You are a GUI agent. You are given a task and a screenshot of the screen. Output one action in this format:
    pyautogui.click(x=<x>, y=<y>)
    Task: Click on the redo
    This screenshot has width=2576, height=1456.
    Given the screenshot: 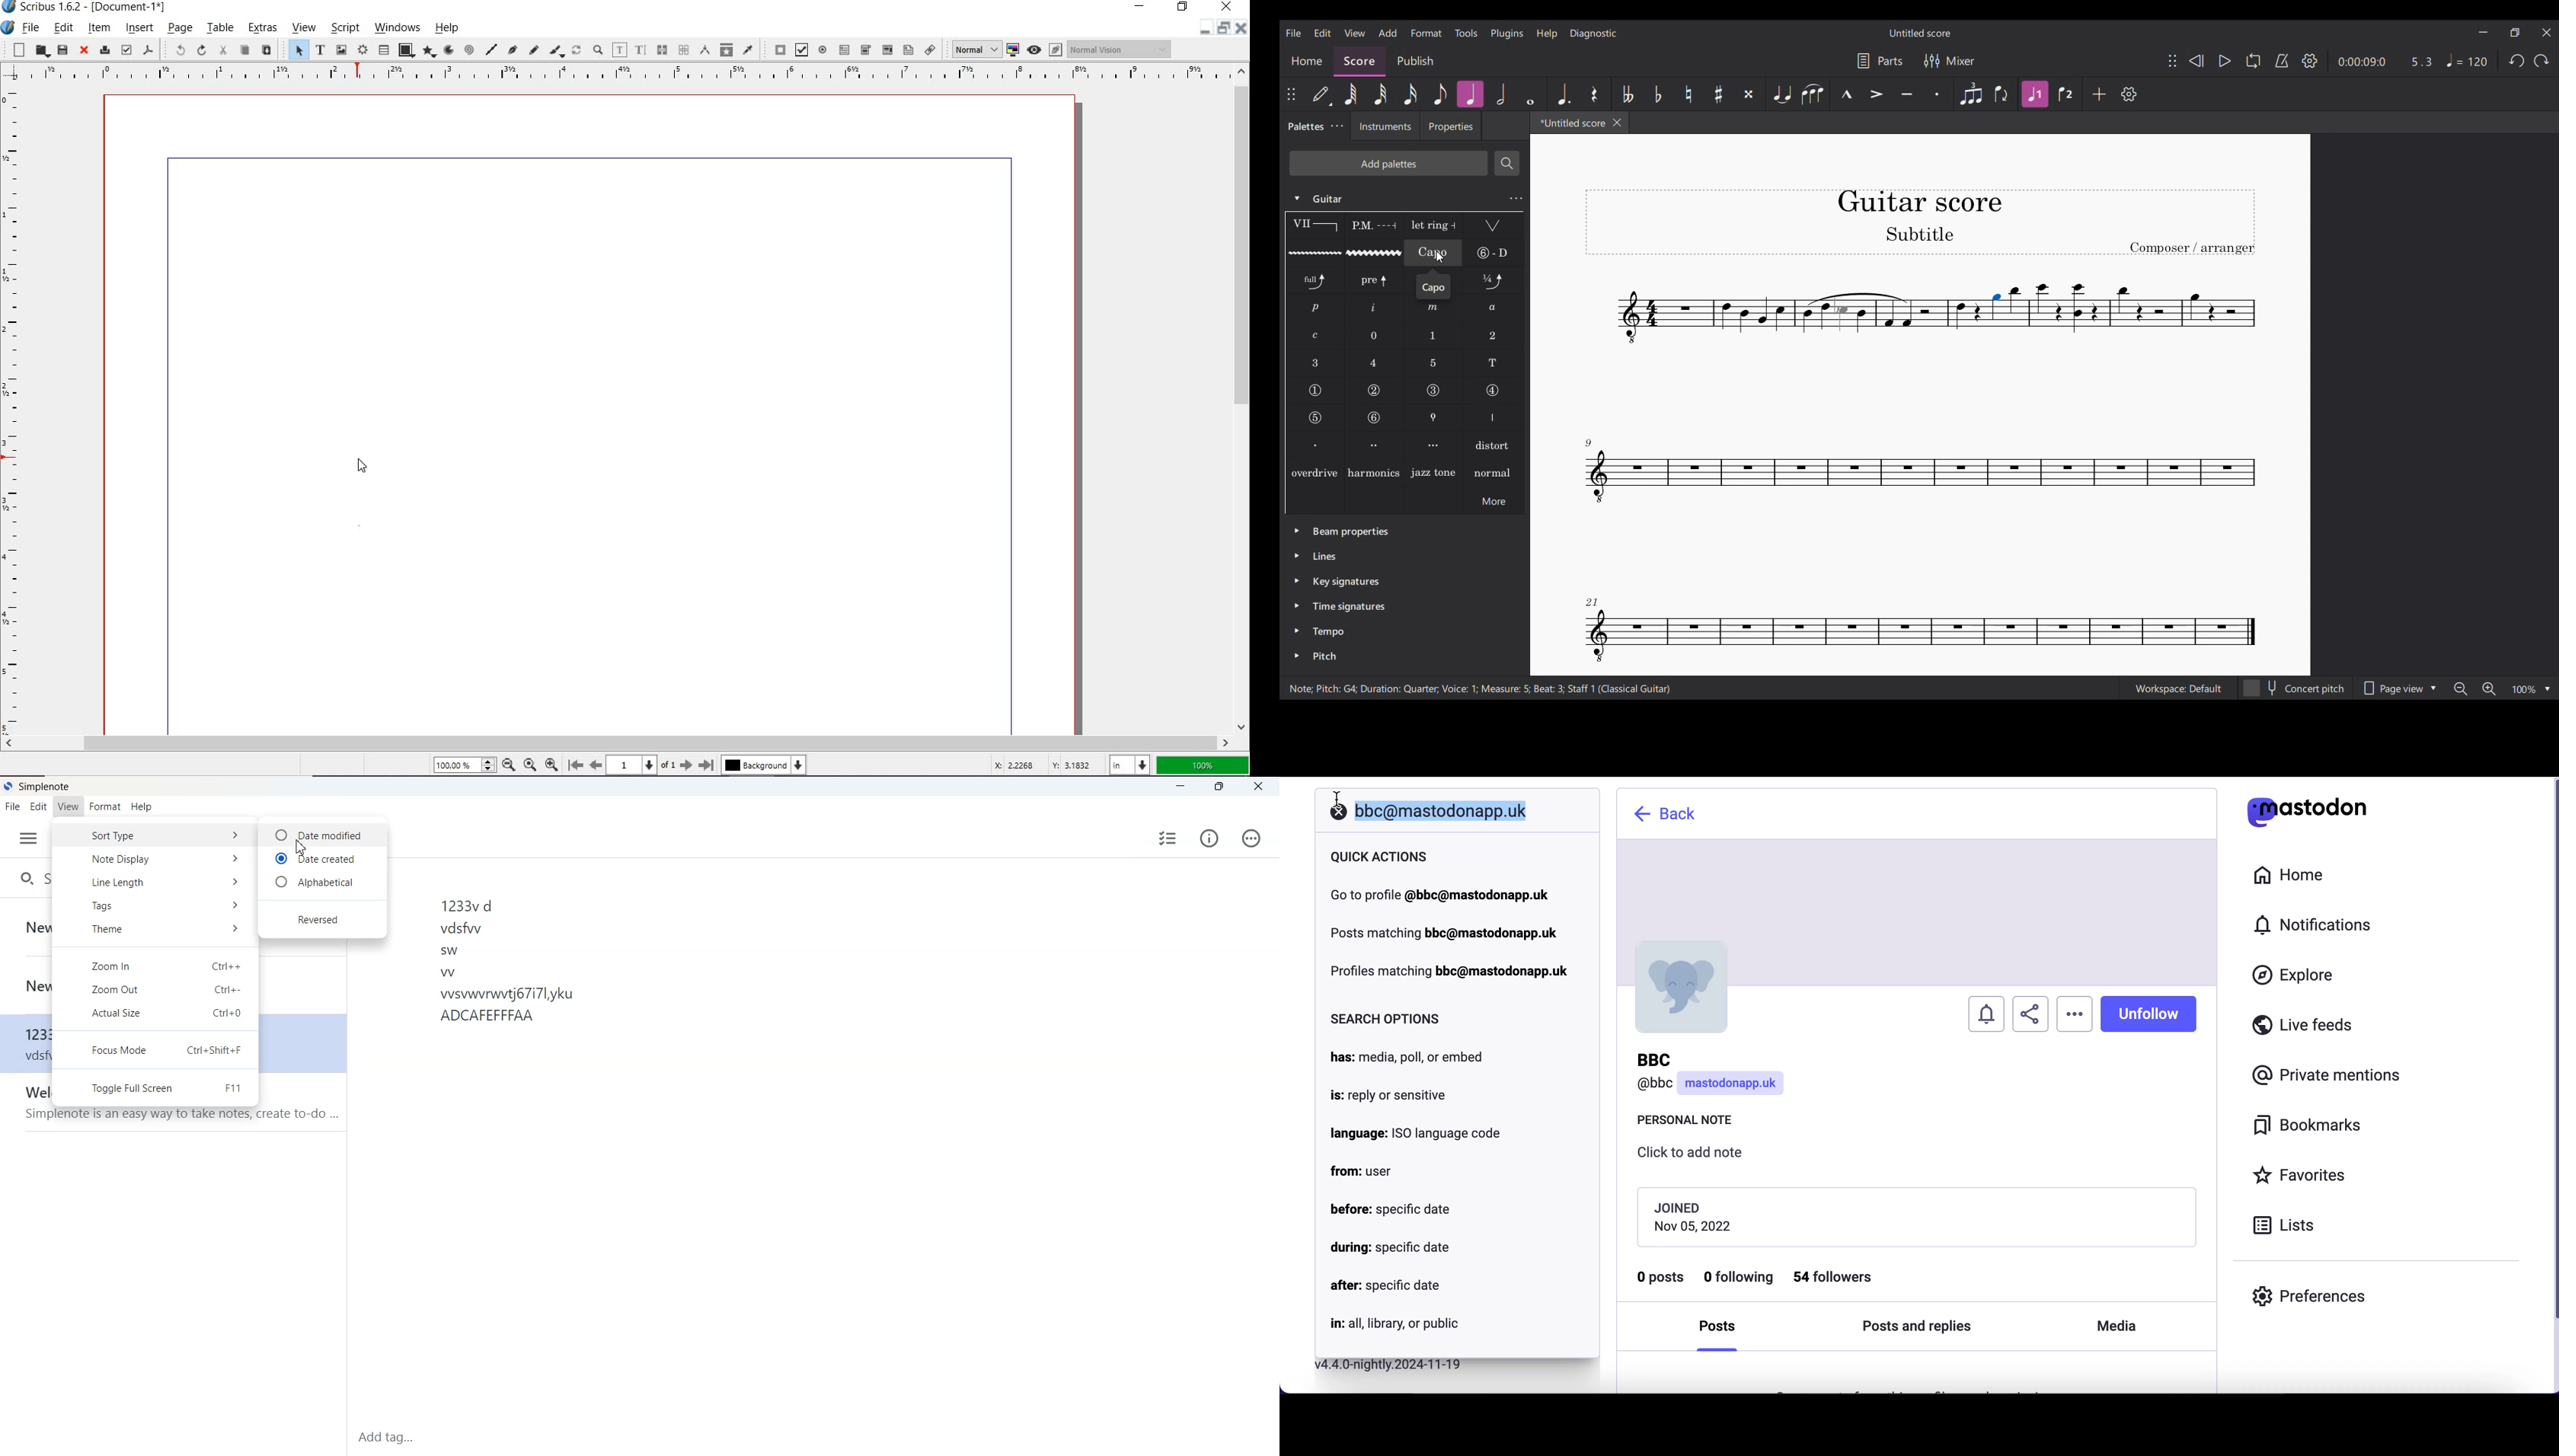 What is the action you would take?
    pyautogui.click(x=200, y=50)
    